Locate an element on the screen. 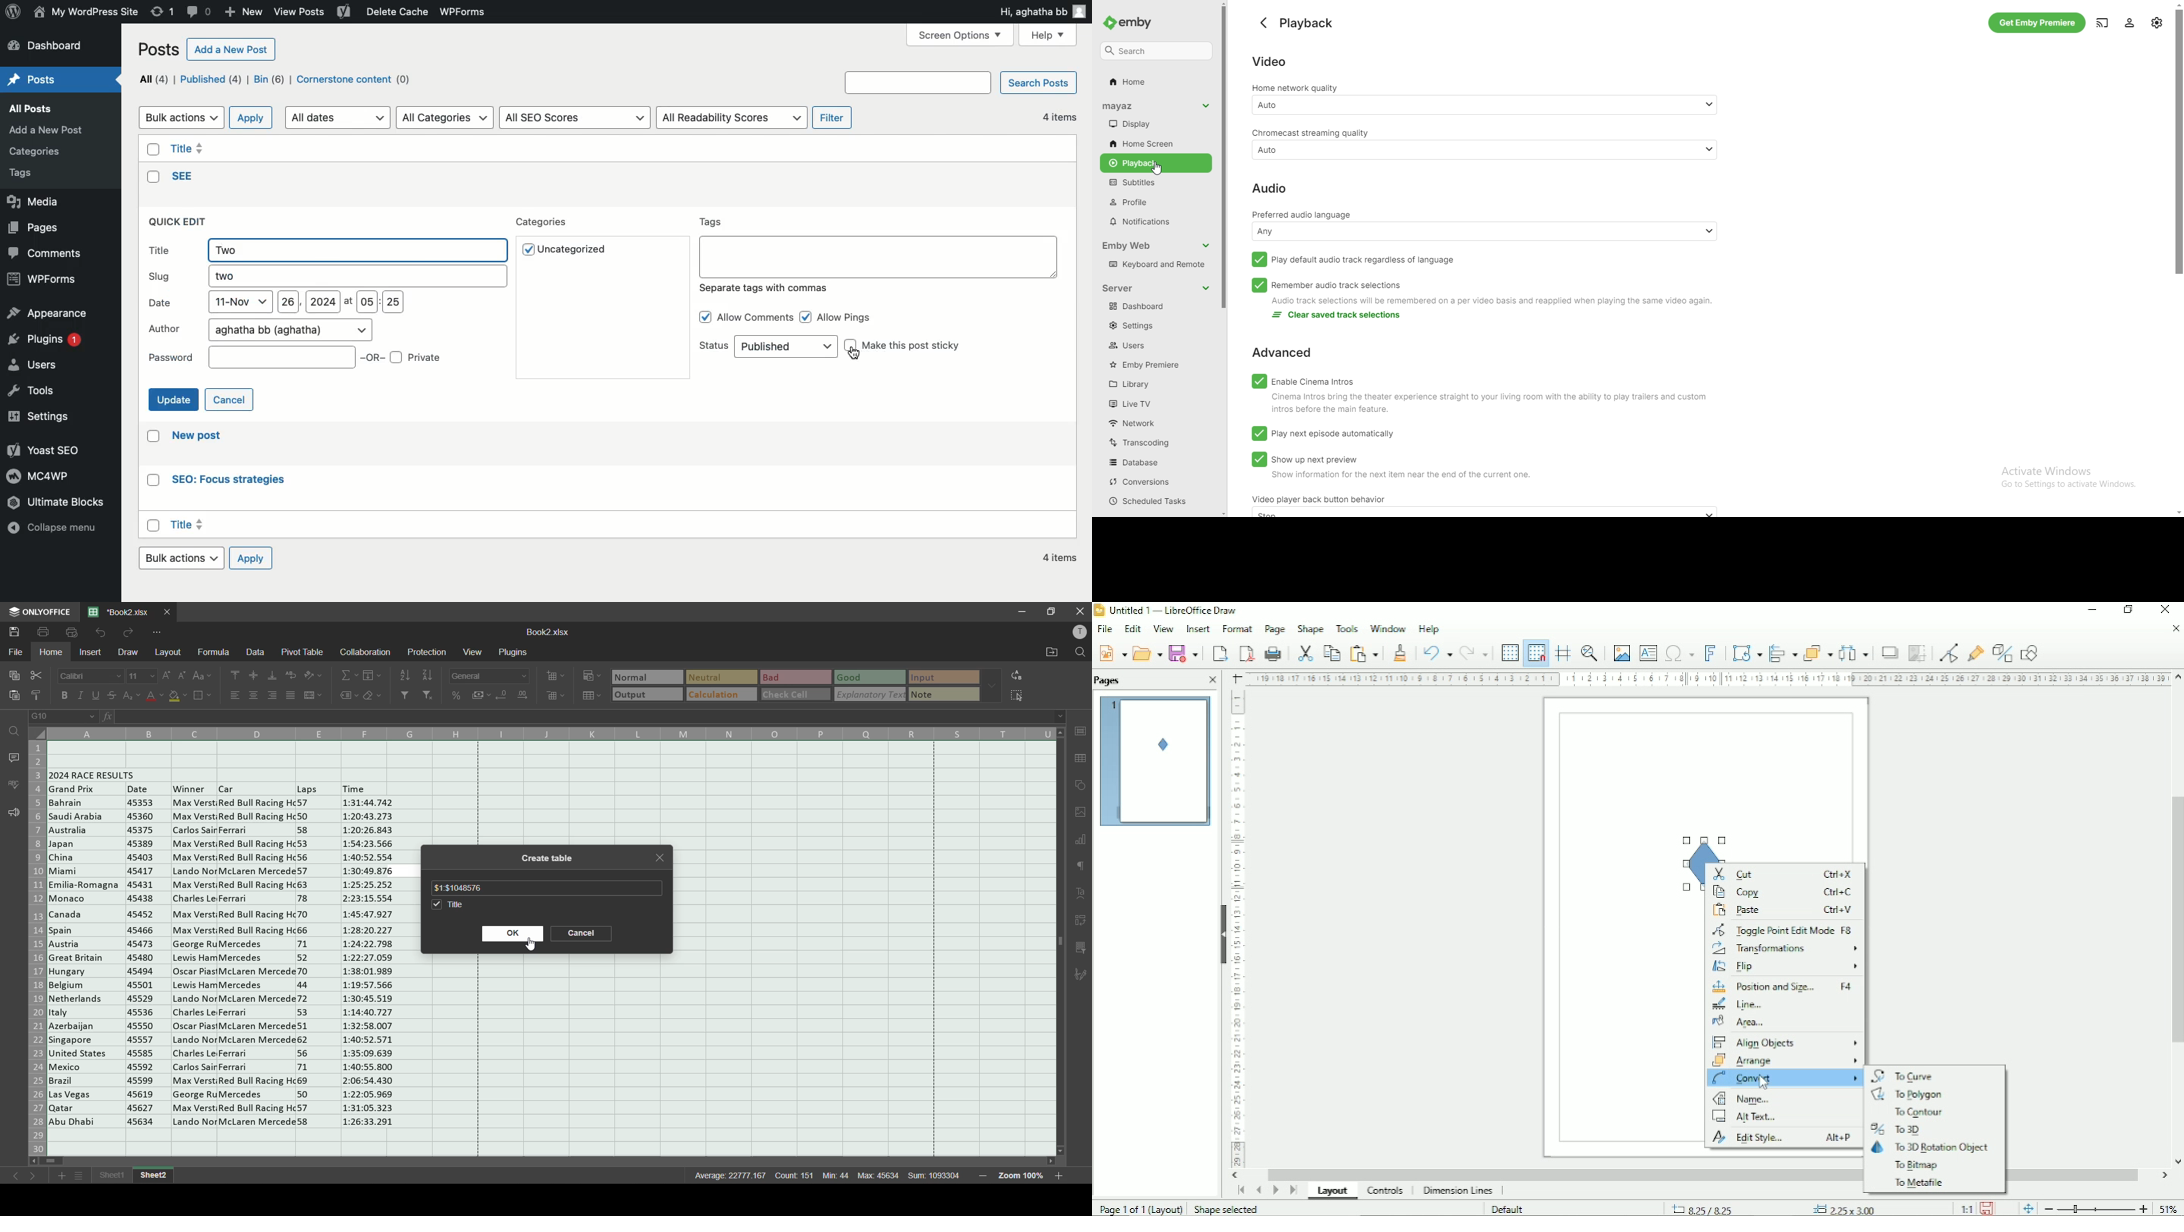  note is located at coordinates (944, 694).